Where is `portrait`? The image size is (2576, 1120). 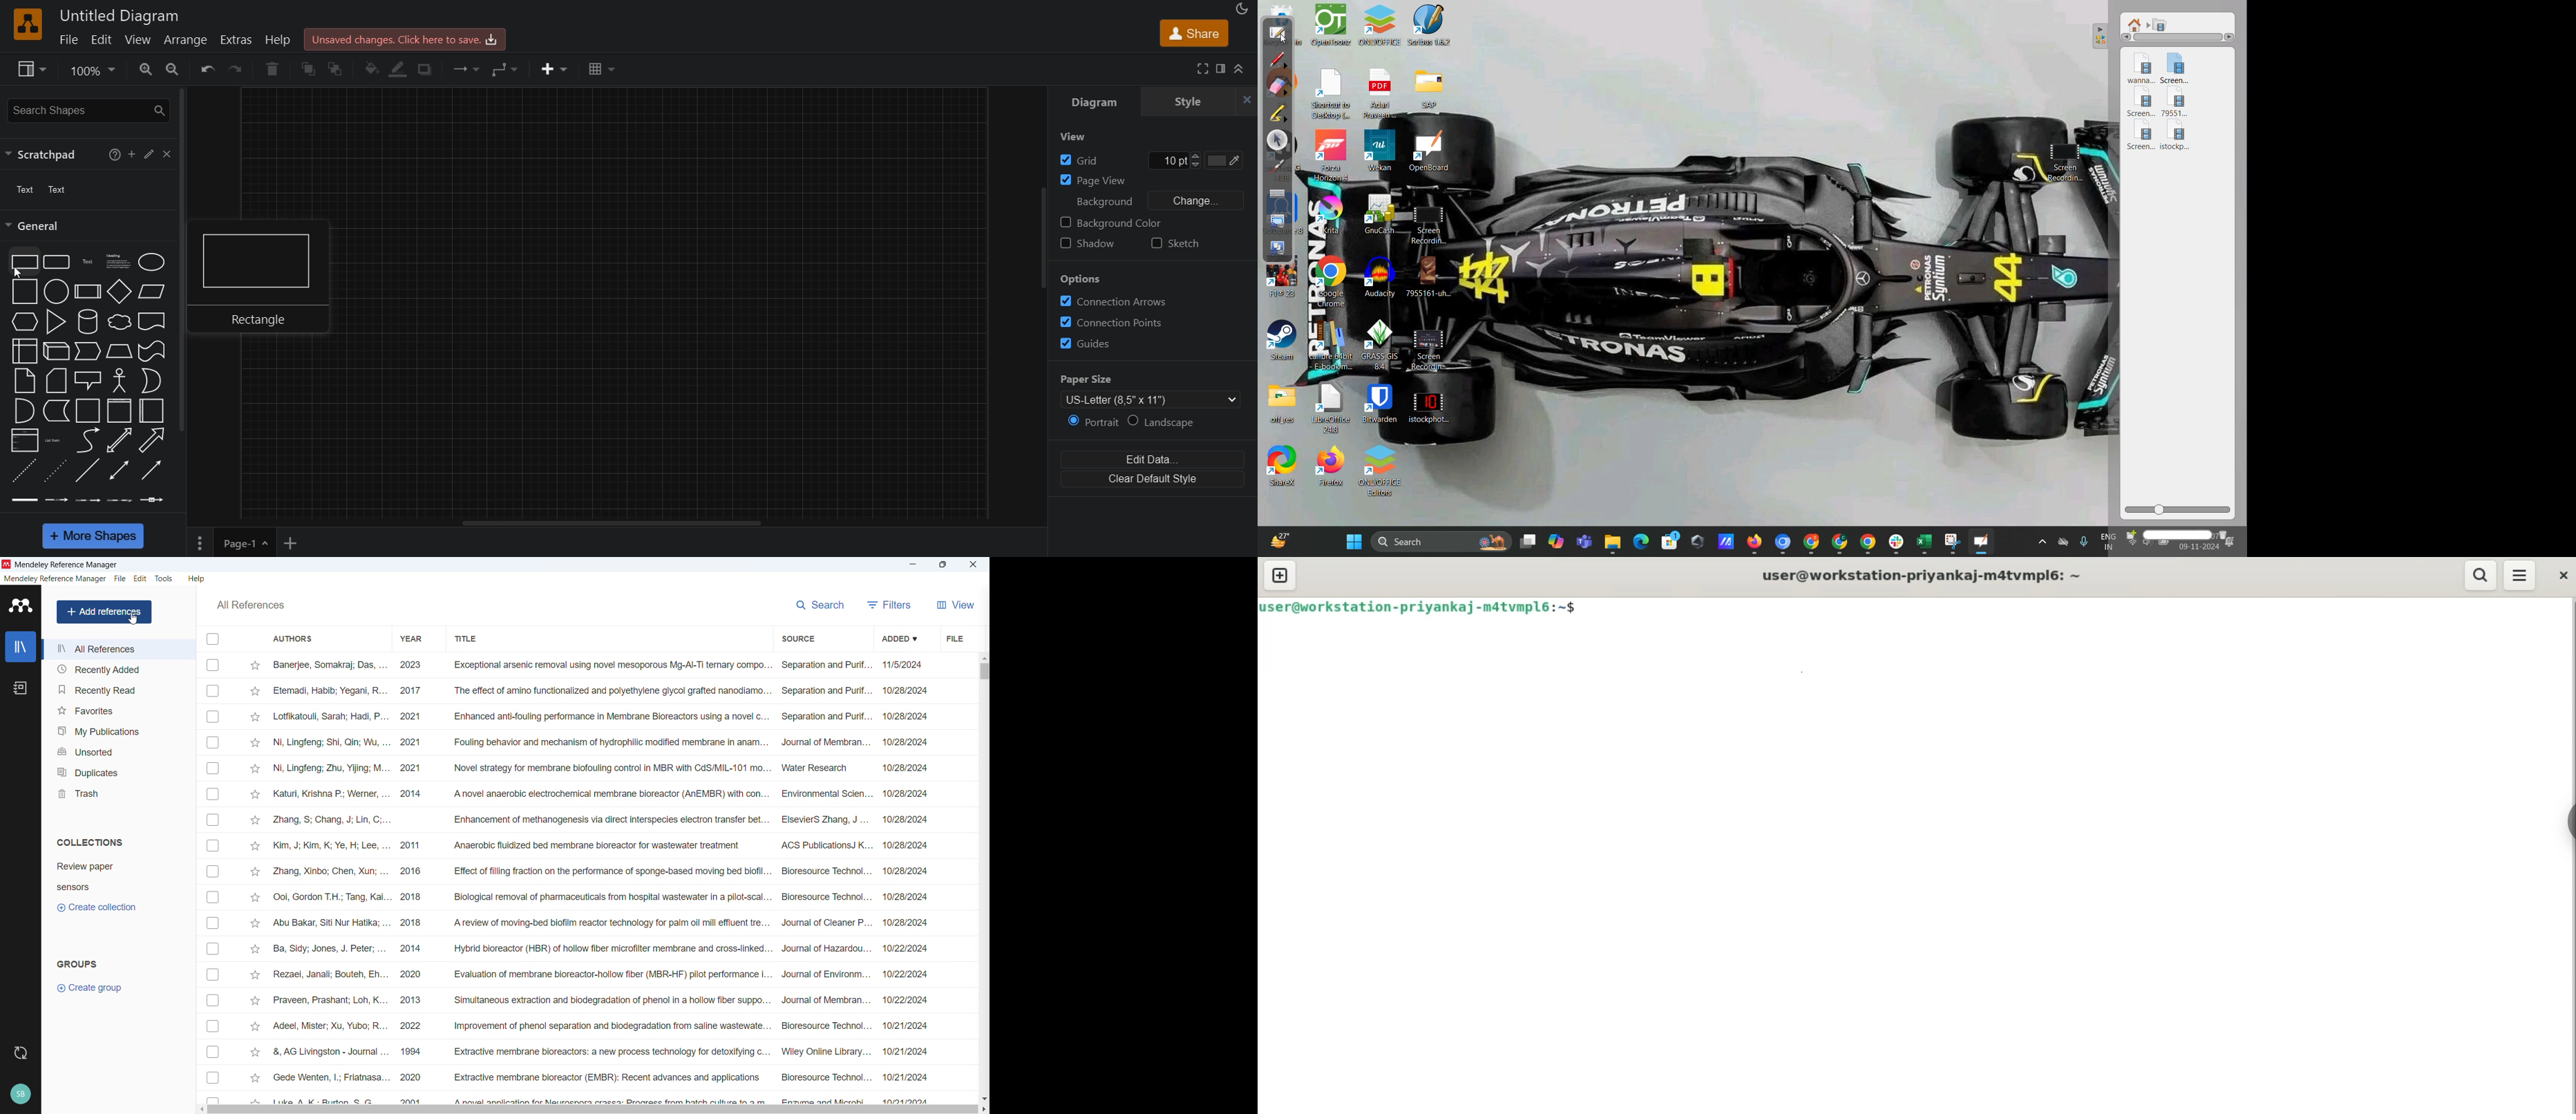 portrait is located at coordinates (1092, 421).